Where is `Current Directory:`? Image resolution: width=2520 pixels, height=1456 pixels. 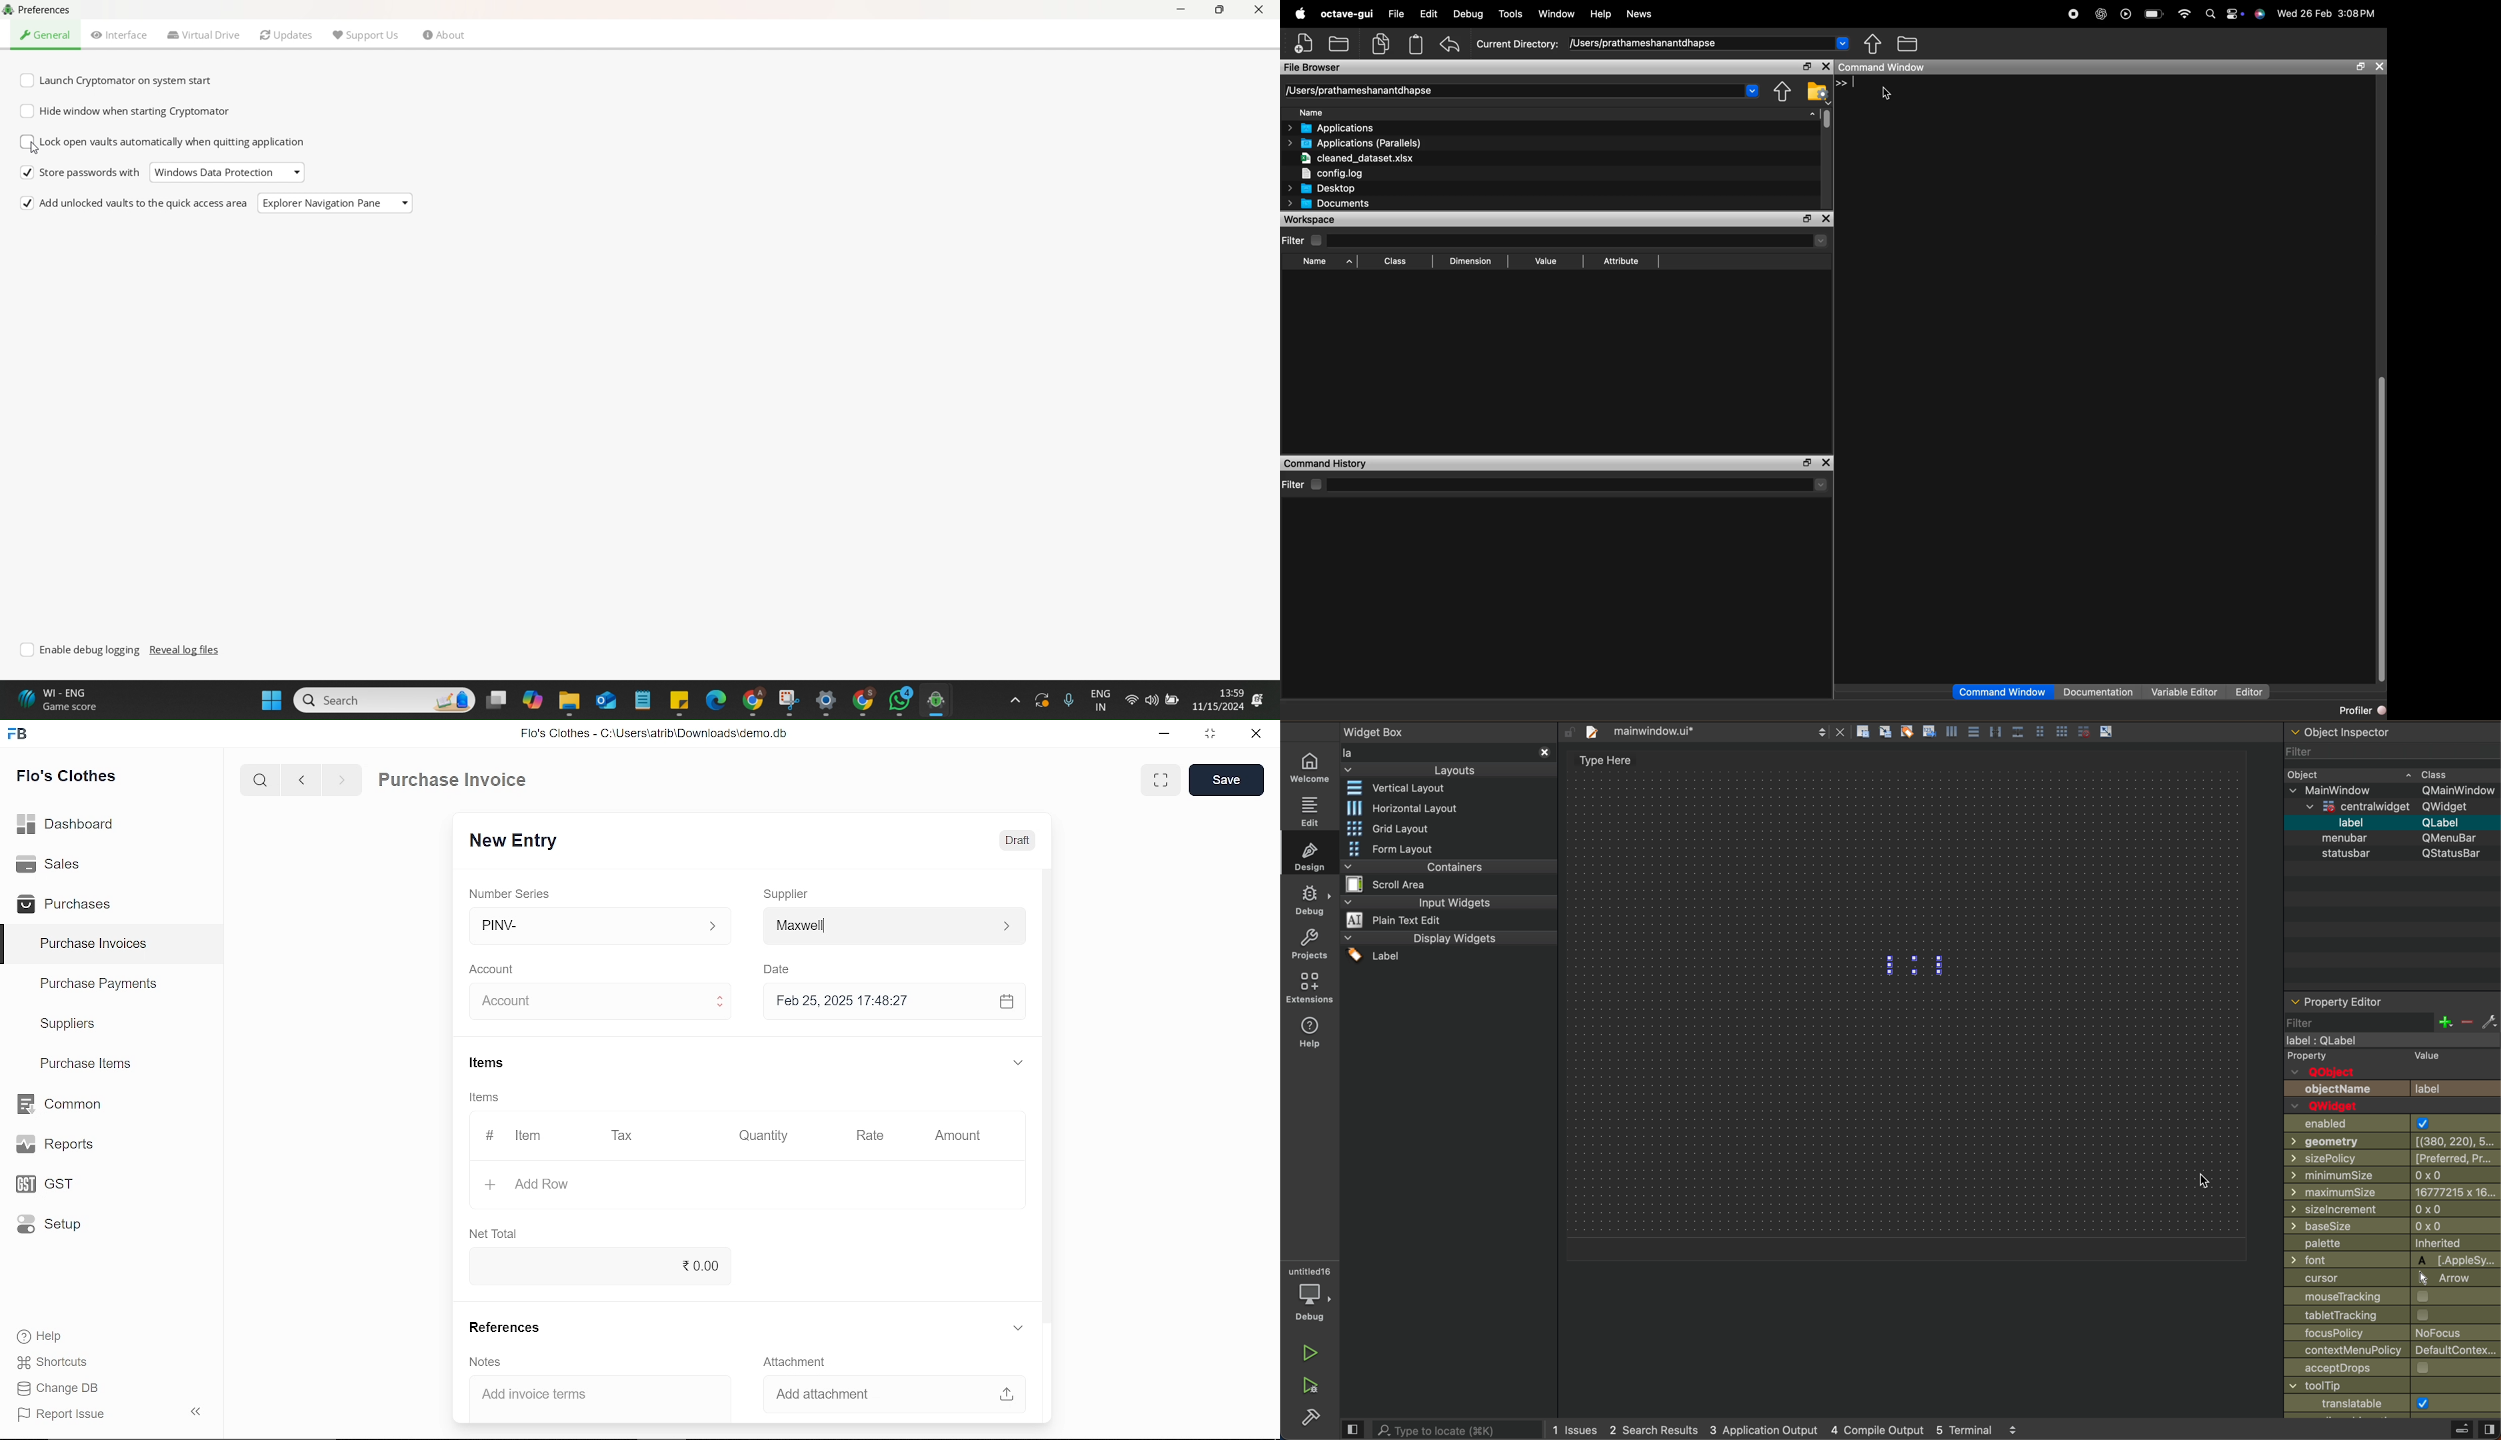
Current Directory: is located at coordinates (1517, 45).